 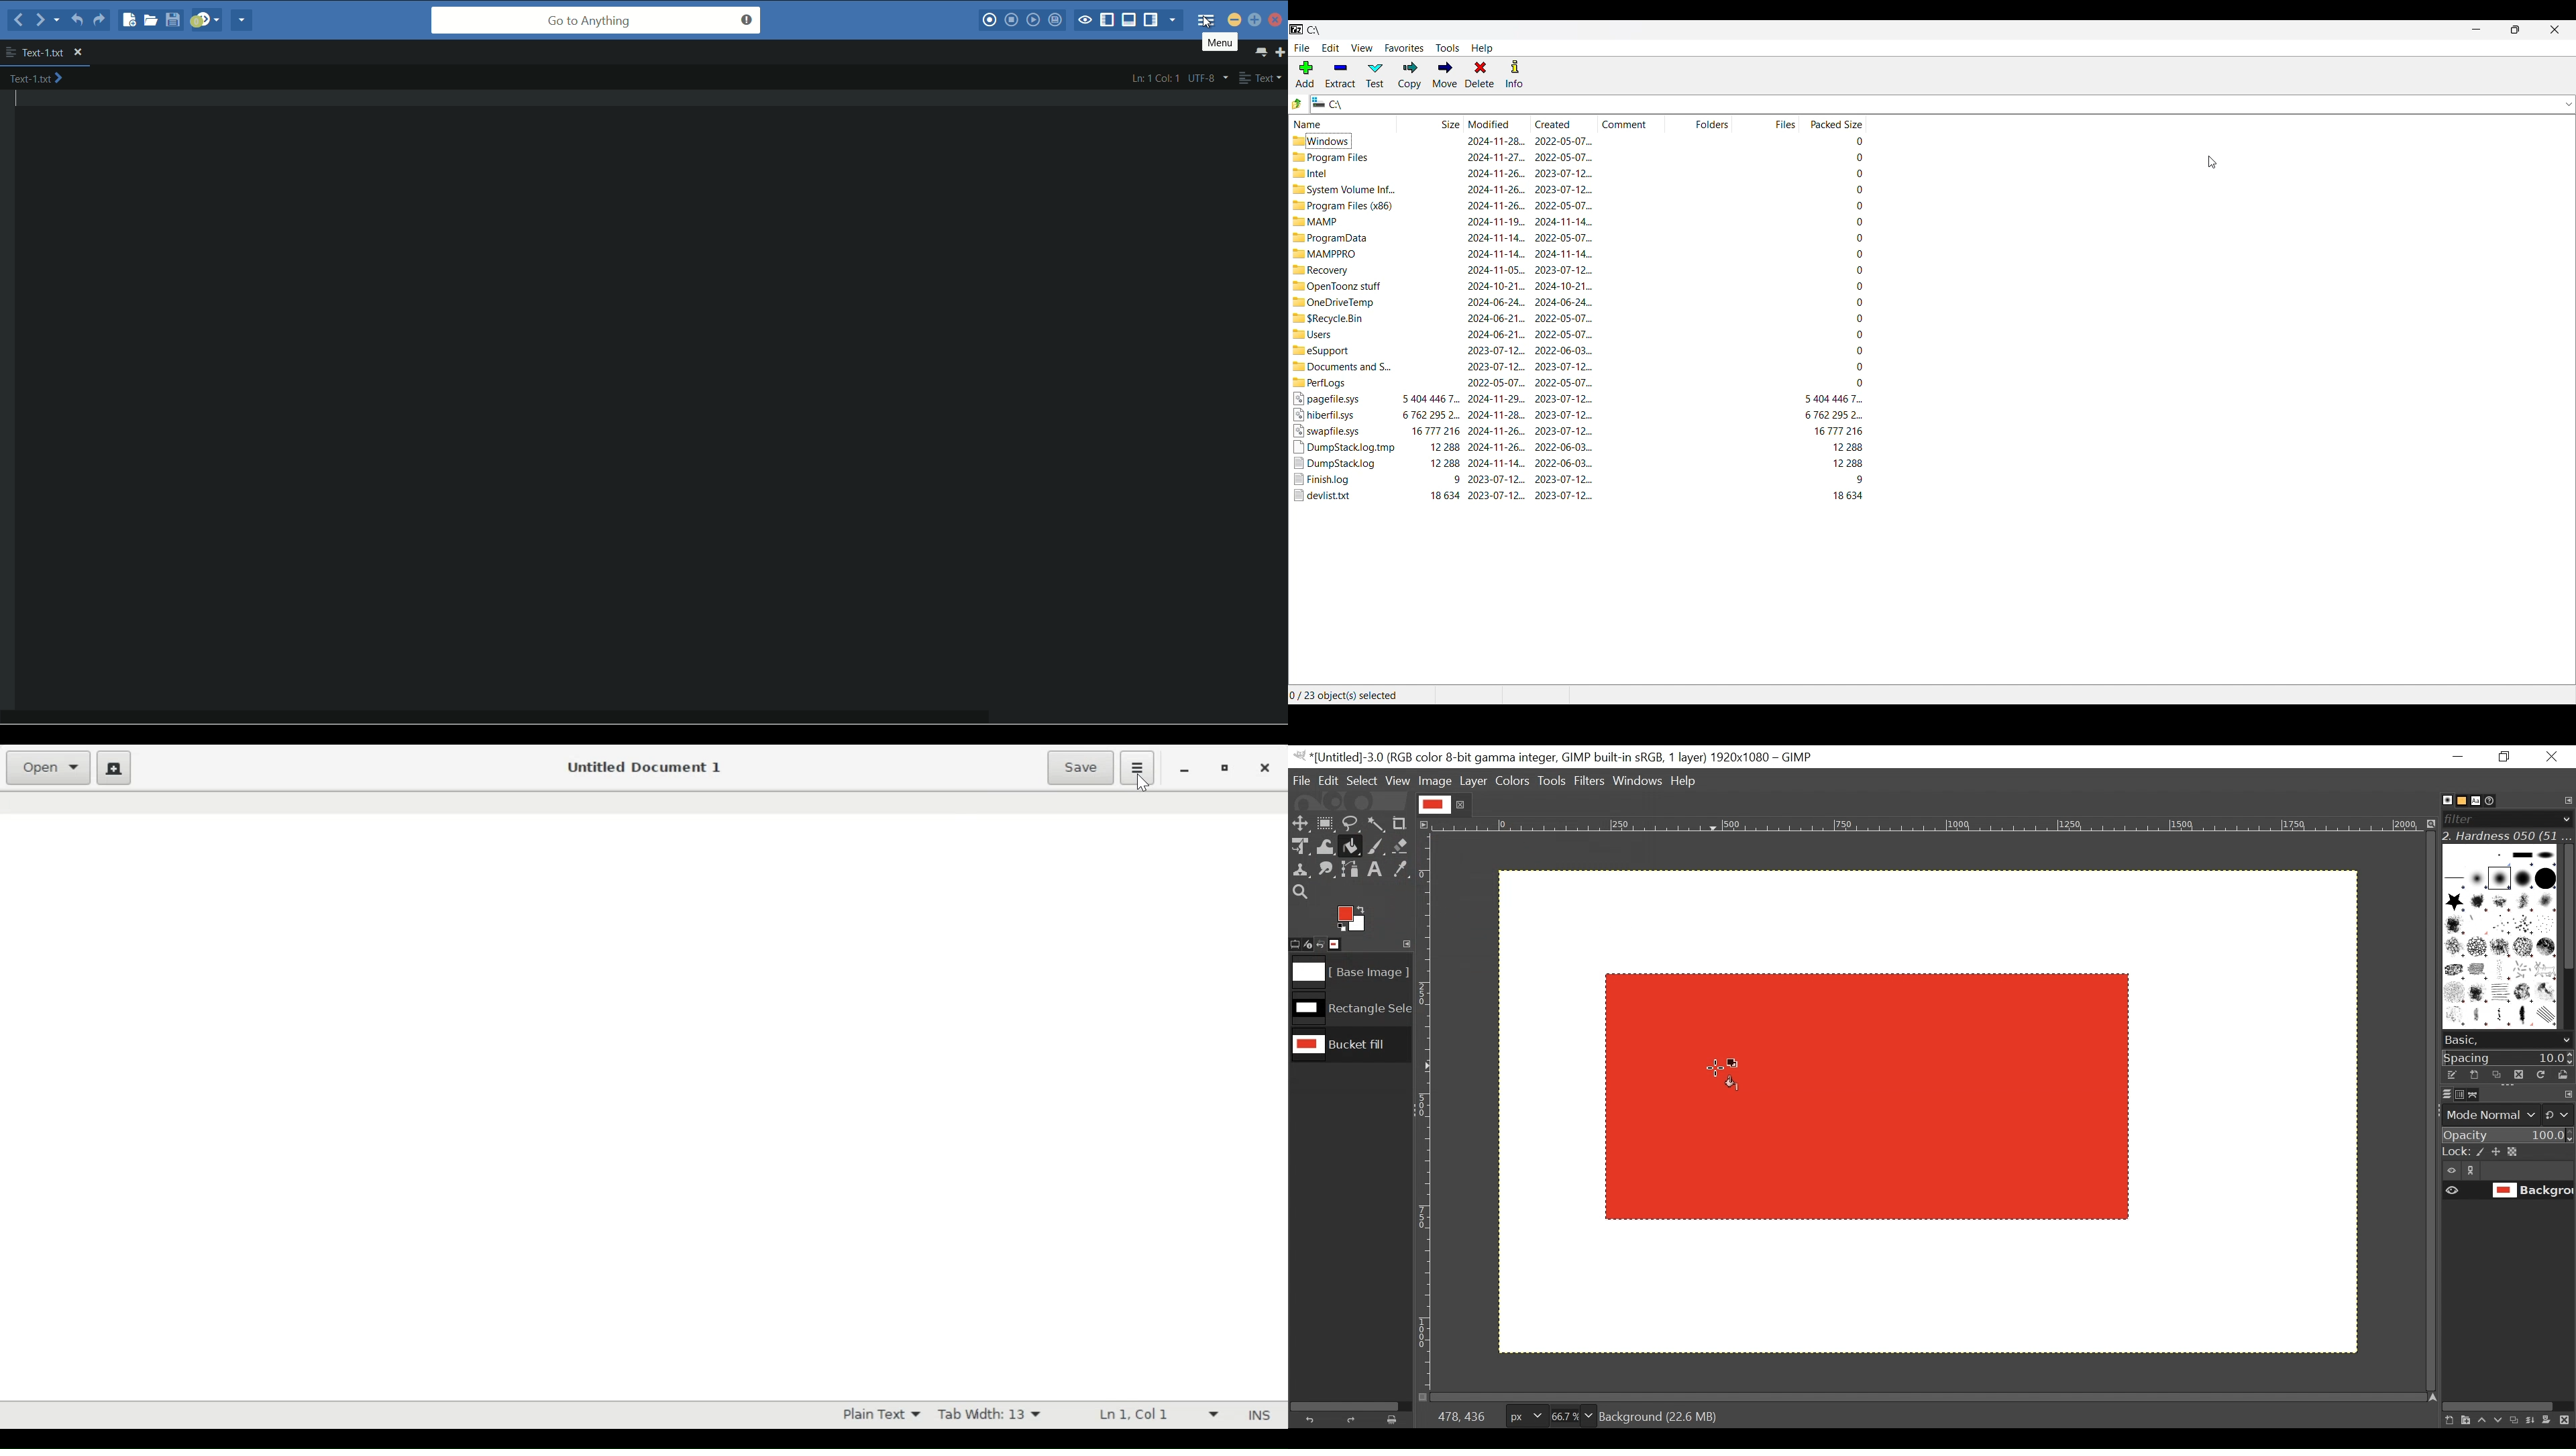 I want to click on Brushes, so click(x=2440, y=800).